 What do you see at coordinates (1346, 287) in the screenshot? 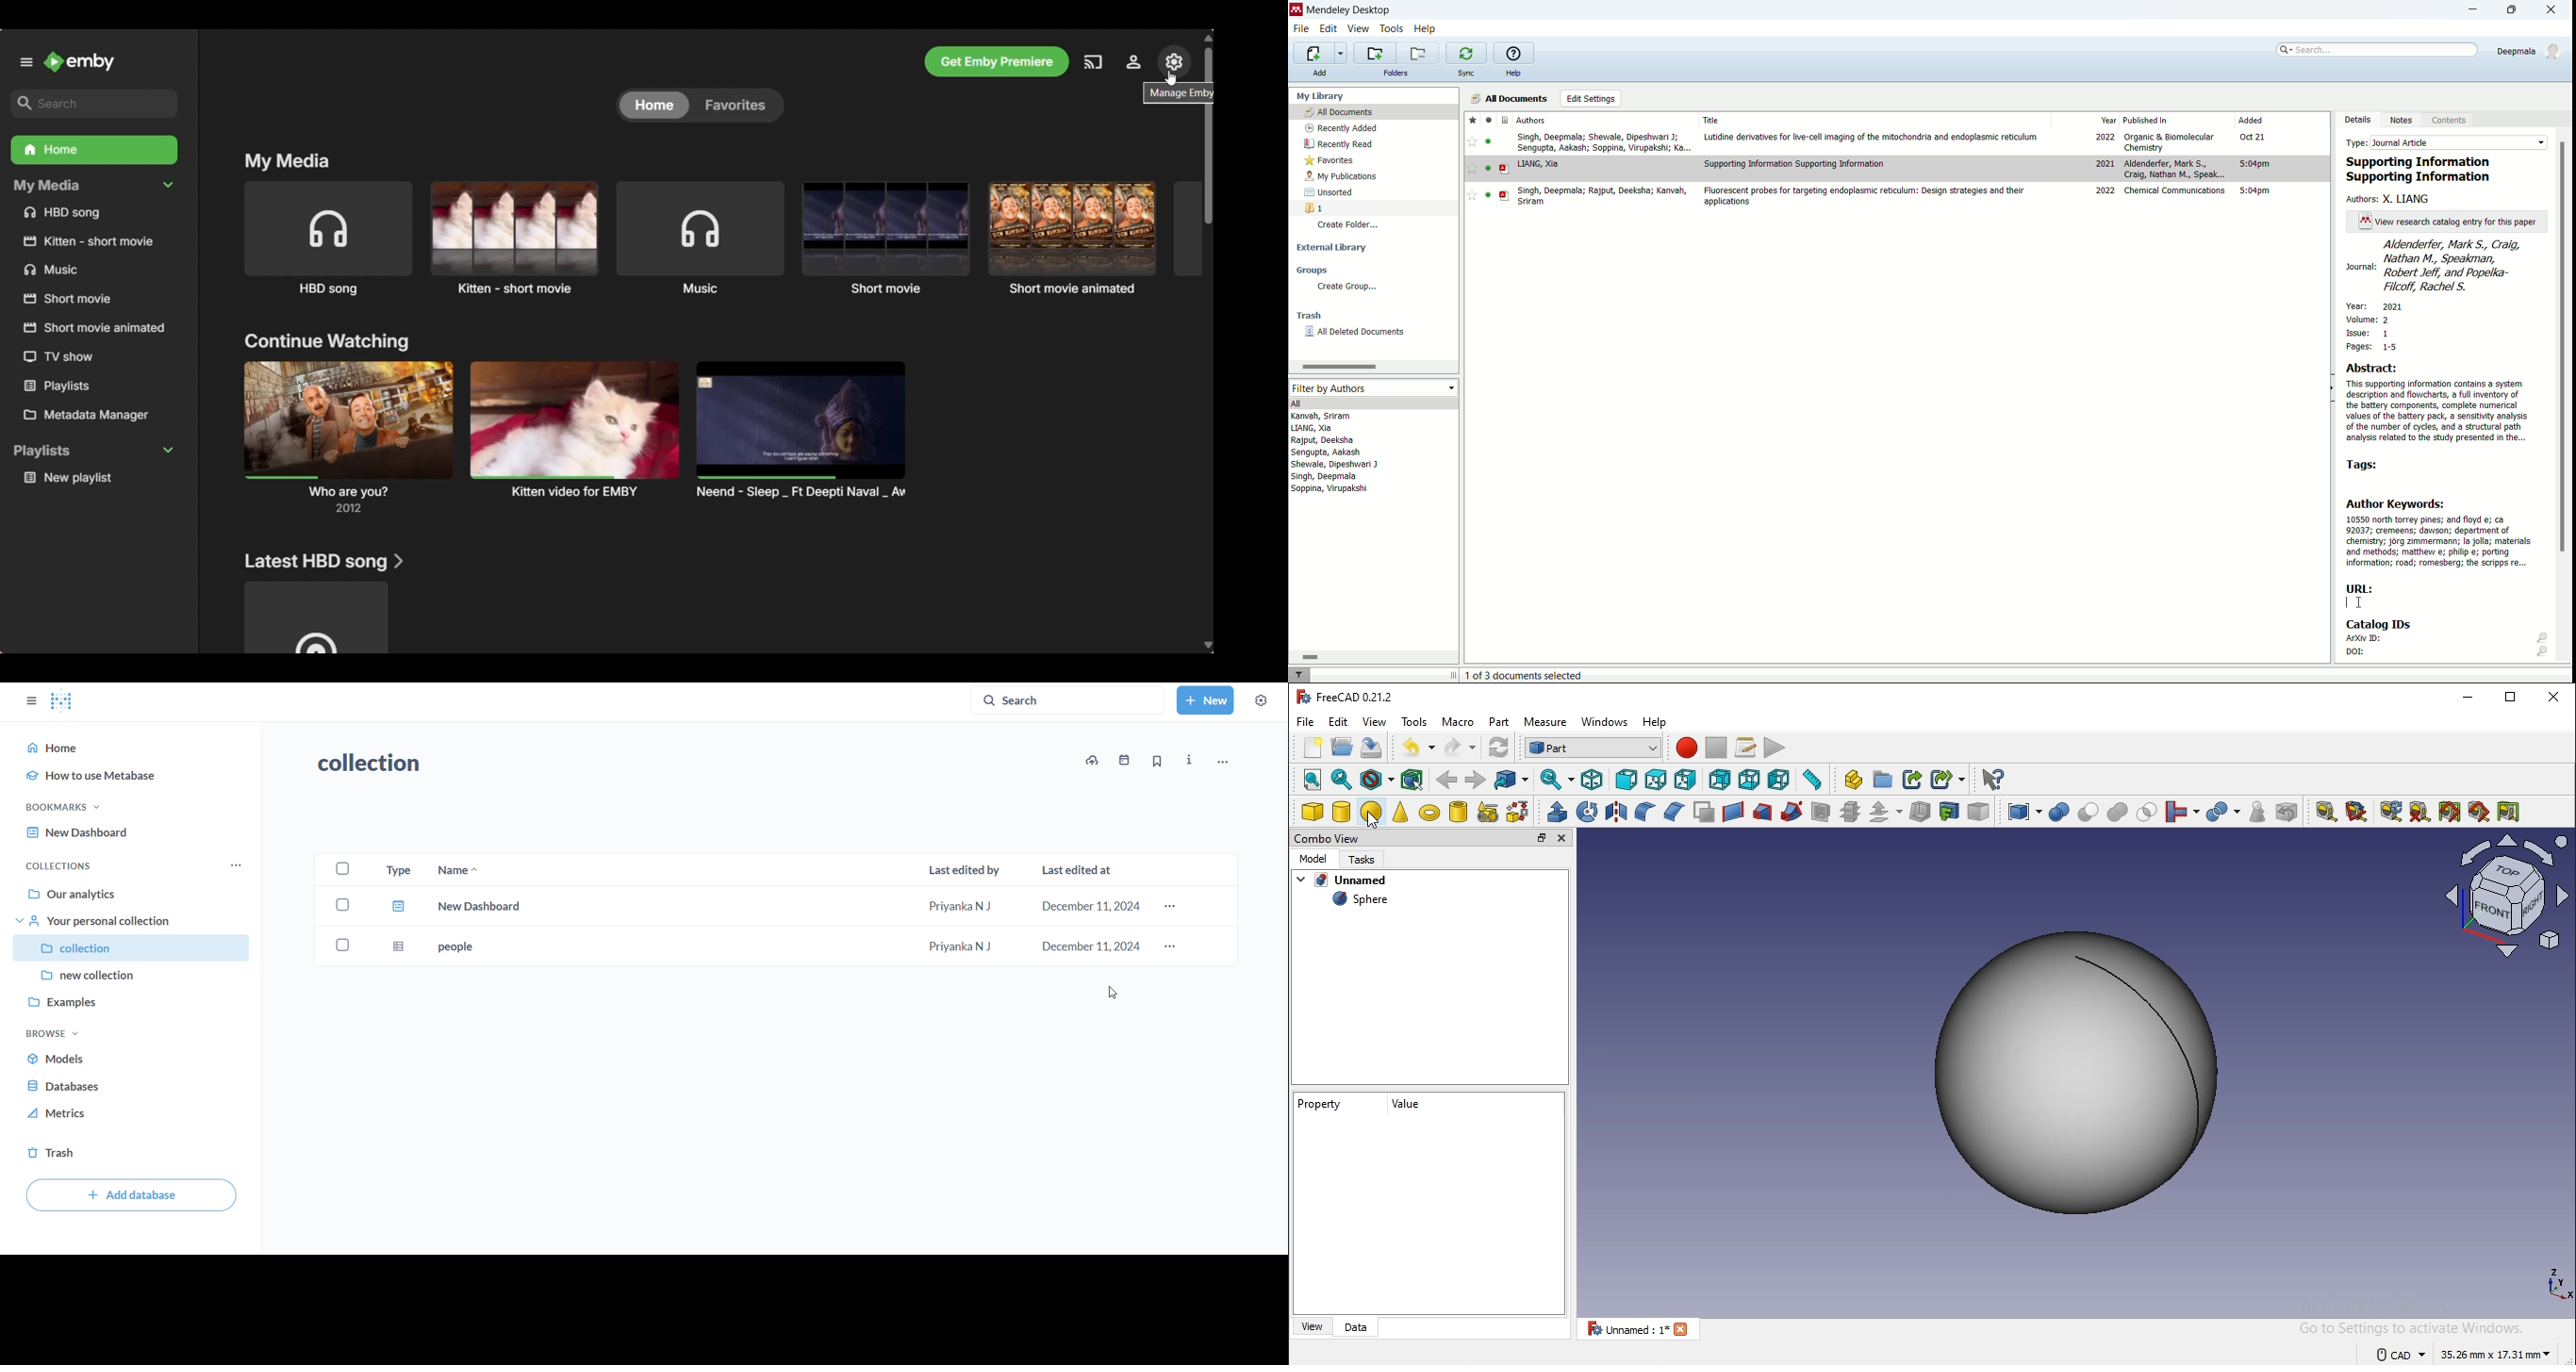
I see `Create group` at bounding box center [1346, 287].